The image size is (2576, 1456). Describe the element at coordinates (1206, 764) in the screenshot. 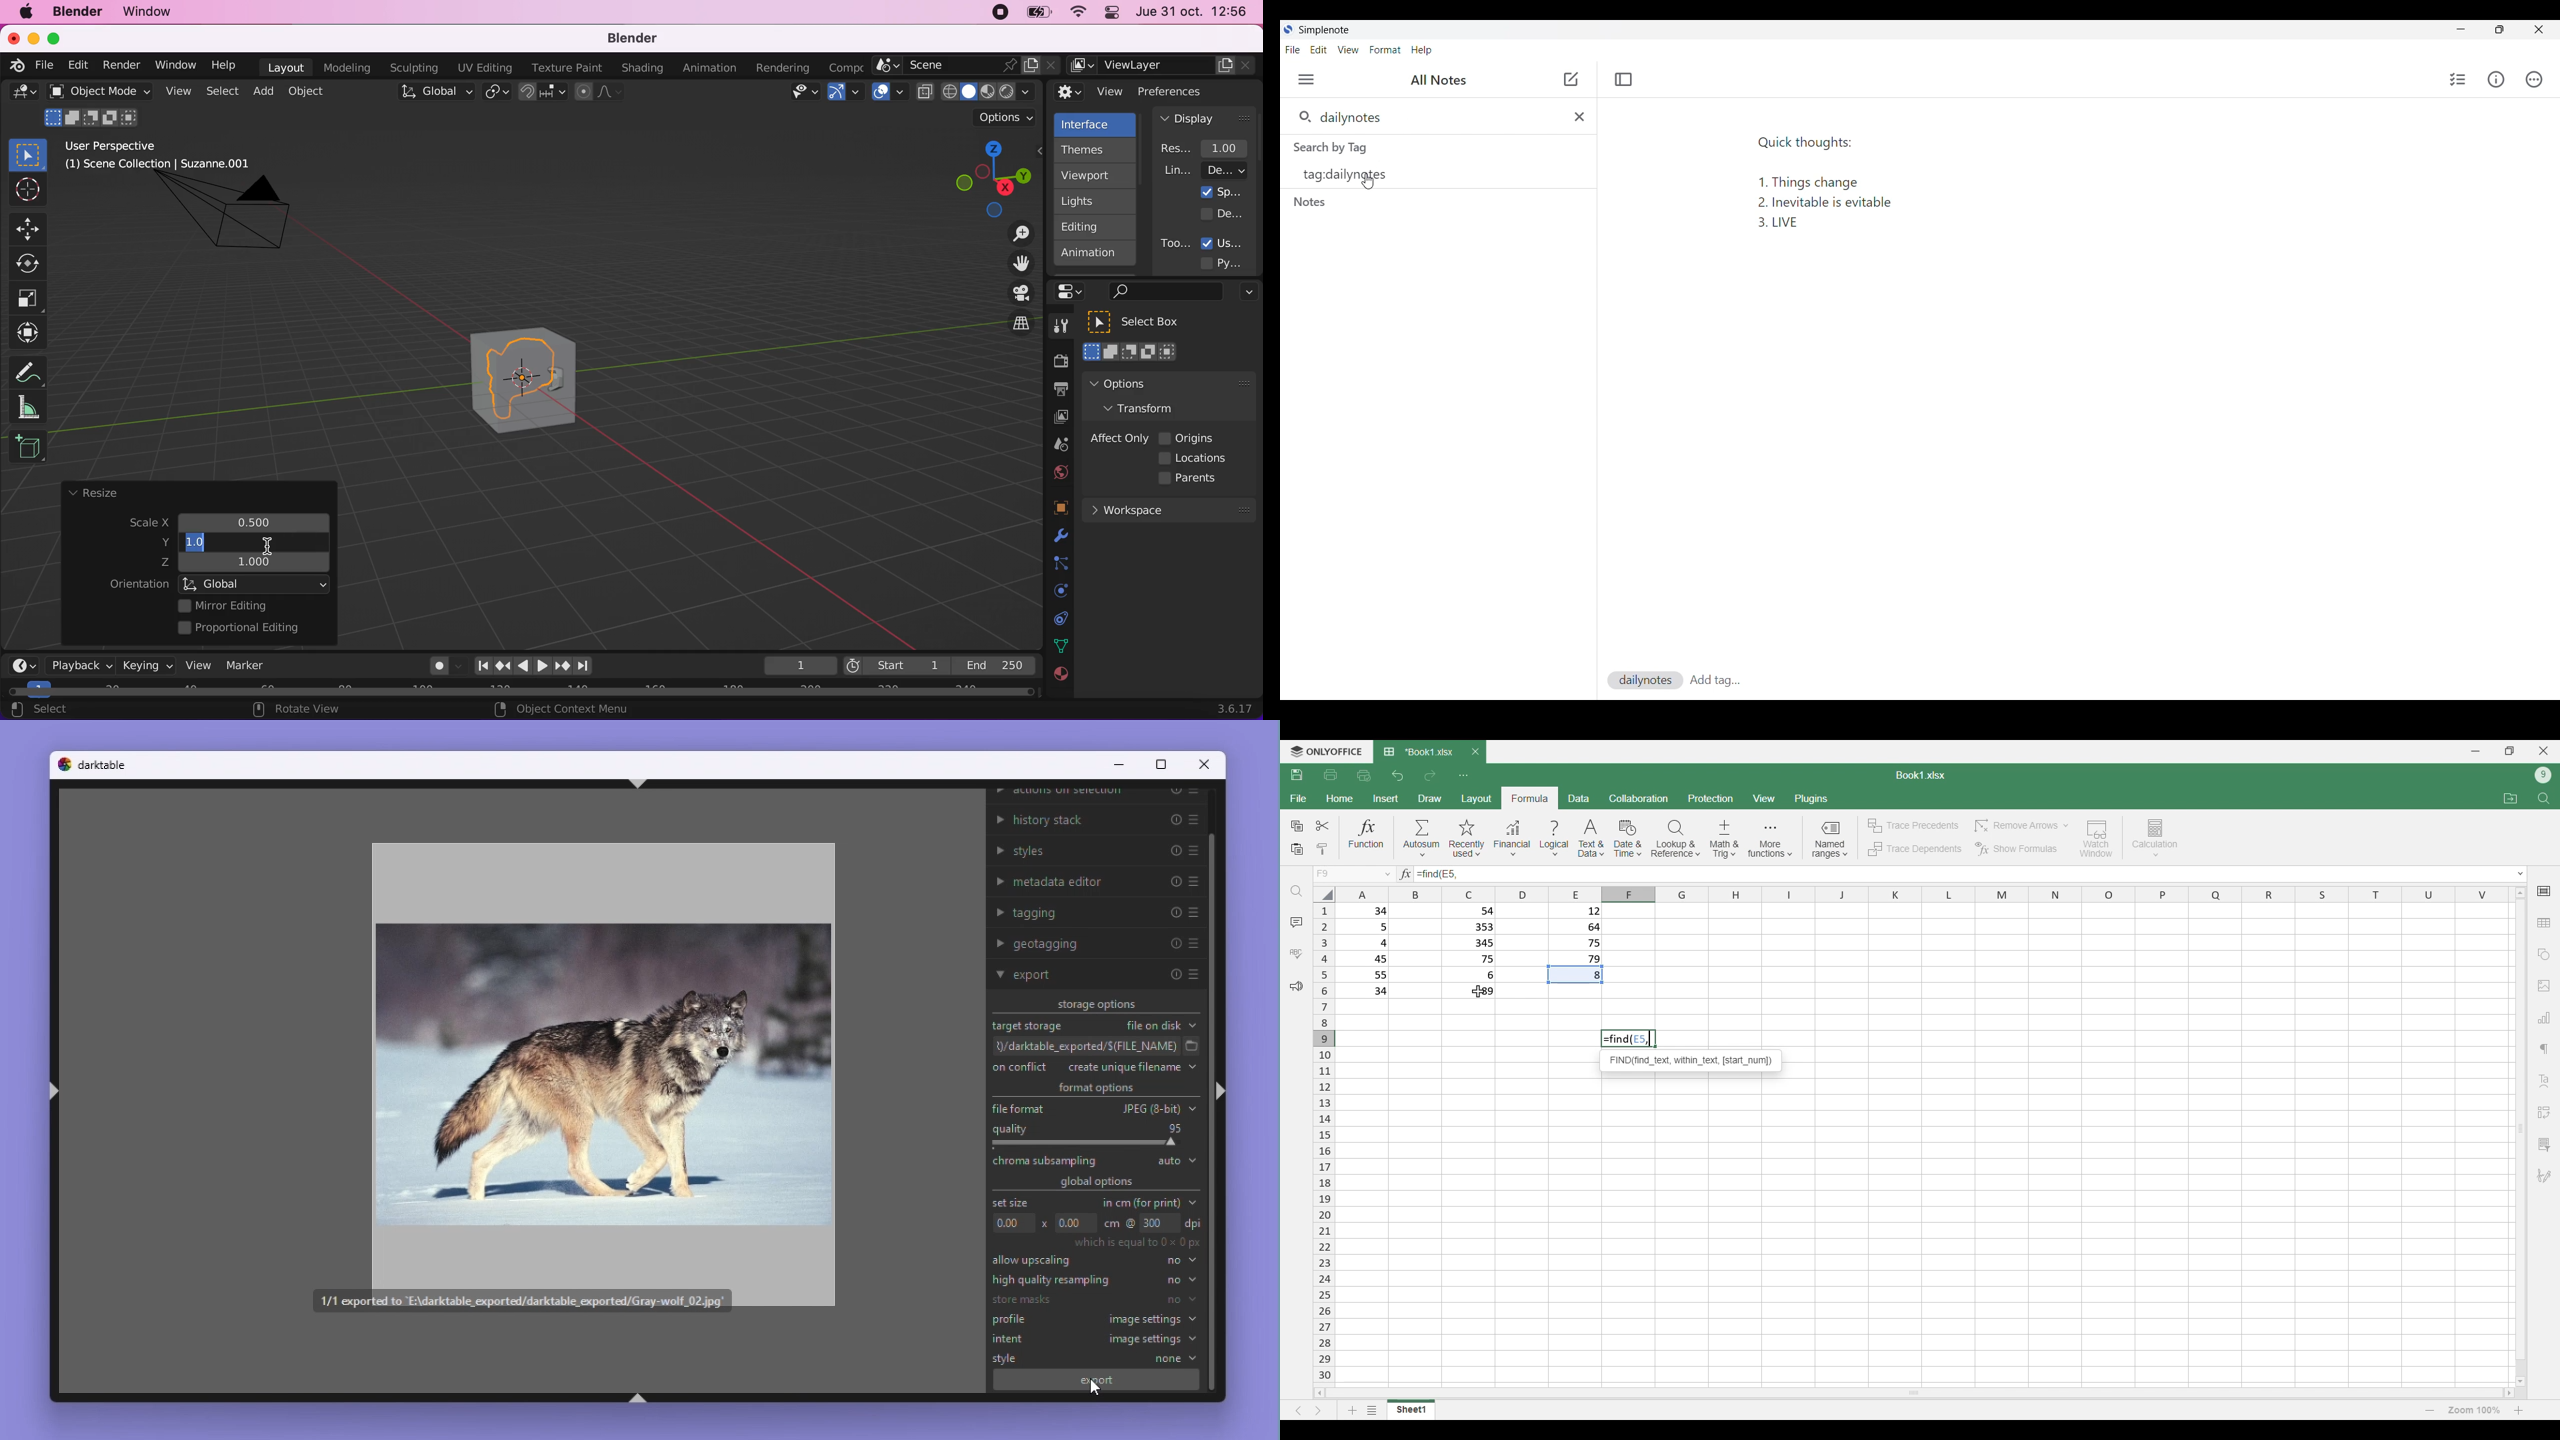

I see `Close` at that location.